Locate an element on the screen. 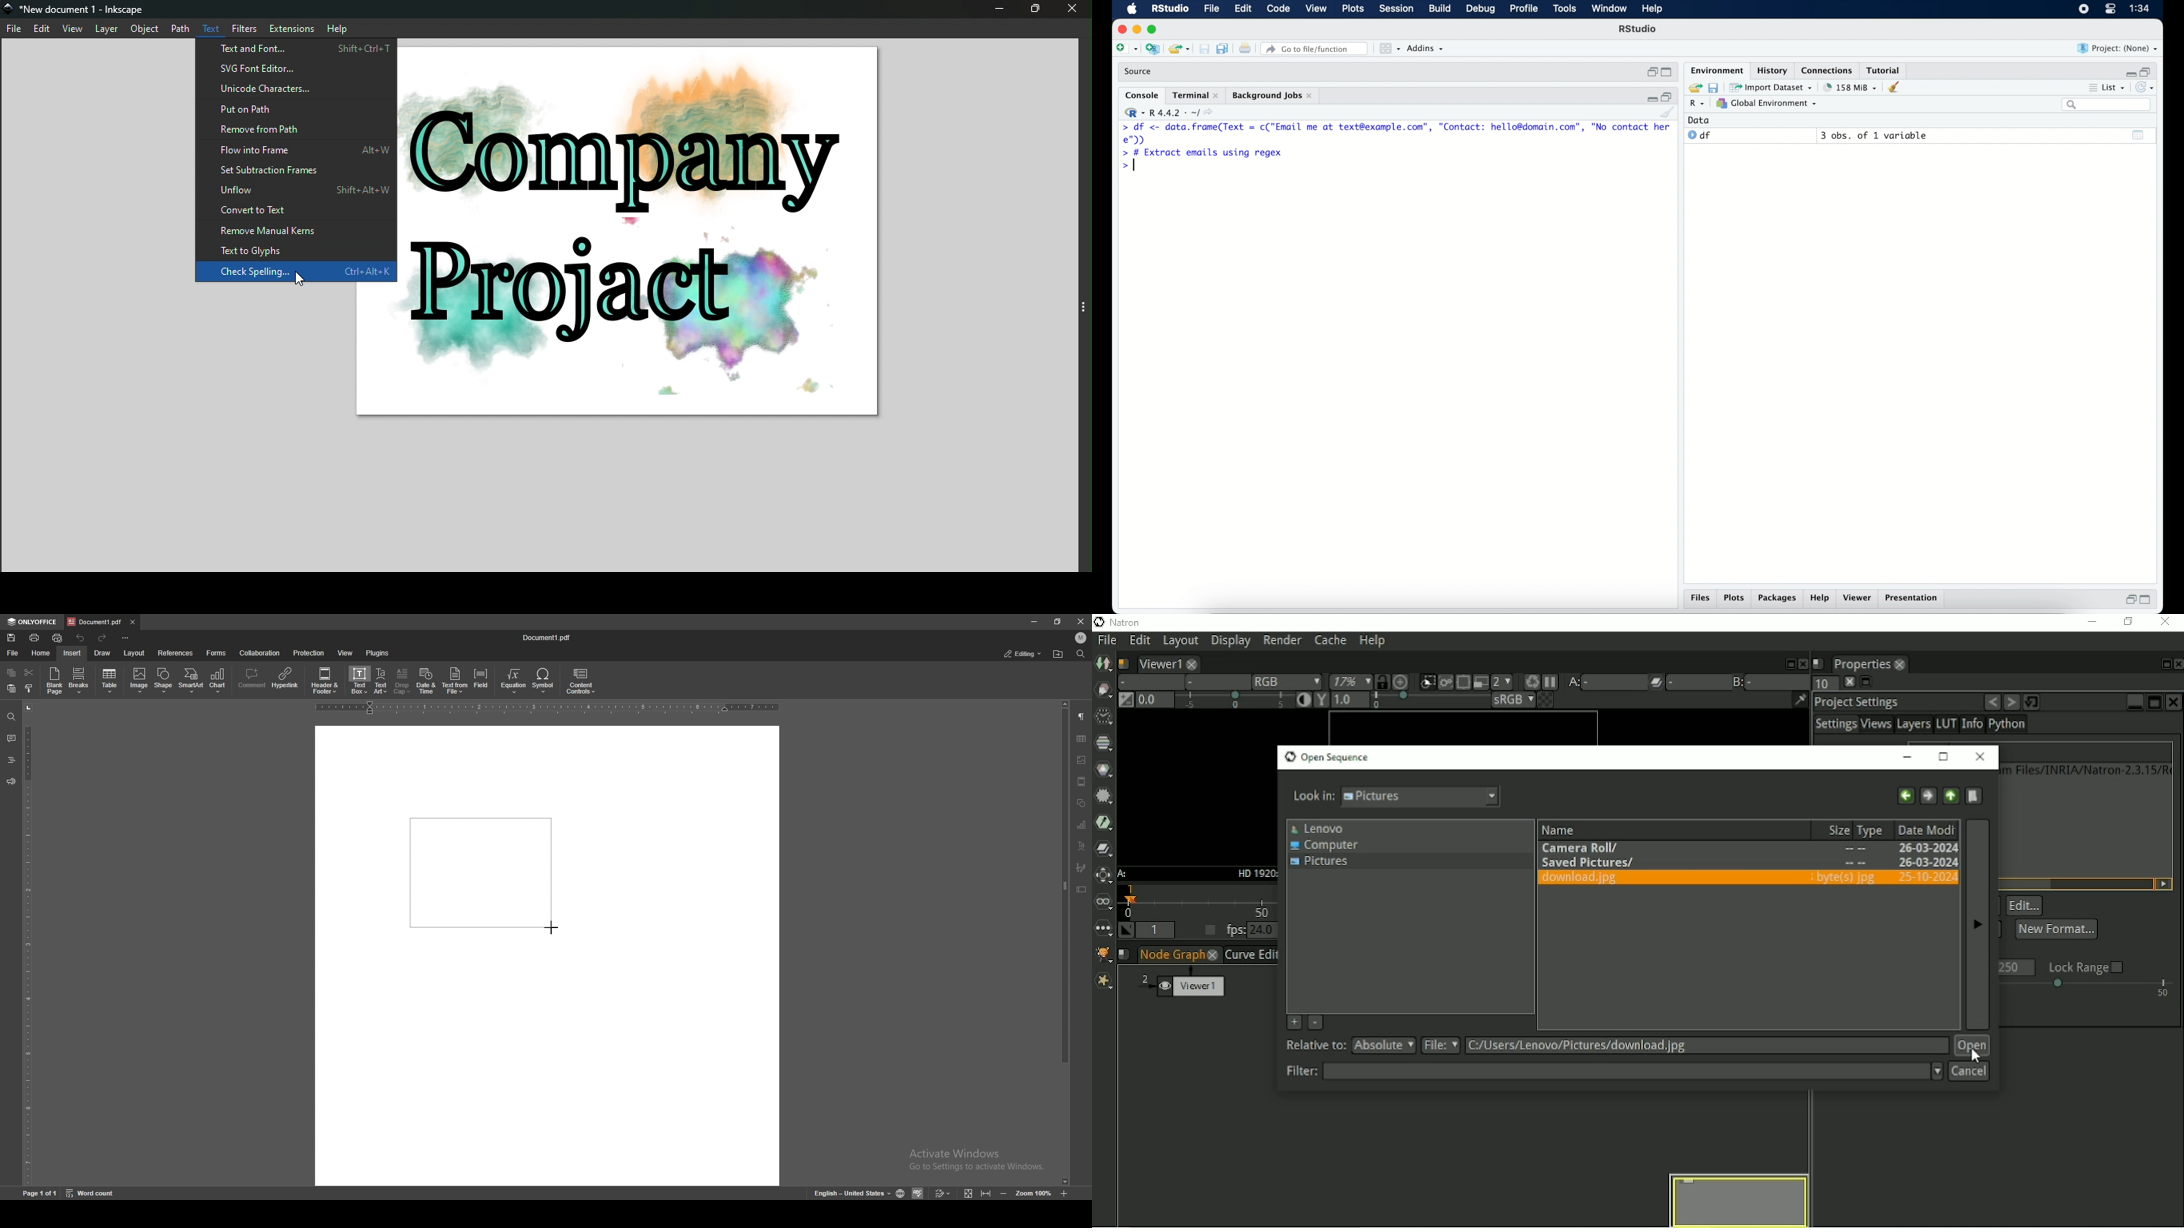  tutorial is located at coordinates (1886, 69).